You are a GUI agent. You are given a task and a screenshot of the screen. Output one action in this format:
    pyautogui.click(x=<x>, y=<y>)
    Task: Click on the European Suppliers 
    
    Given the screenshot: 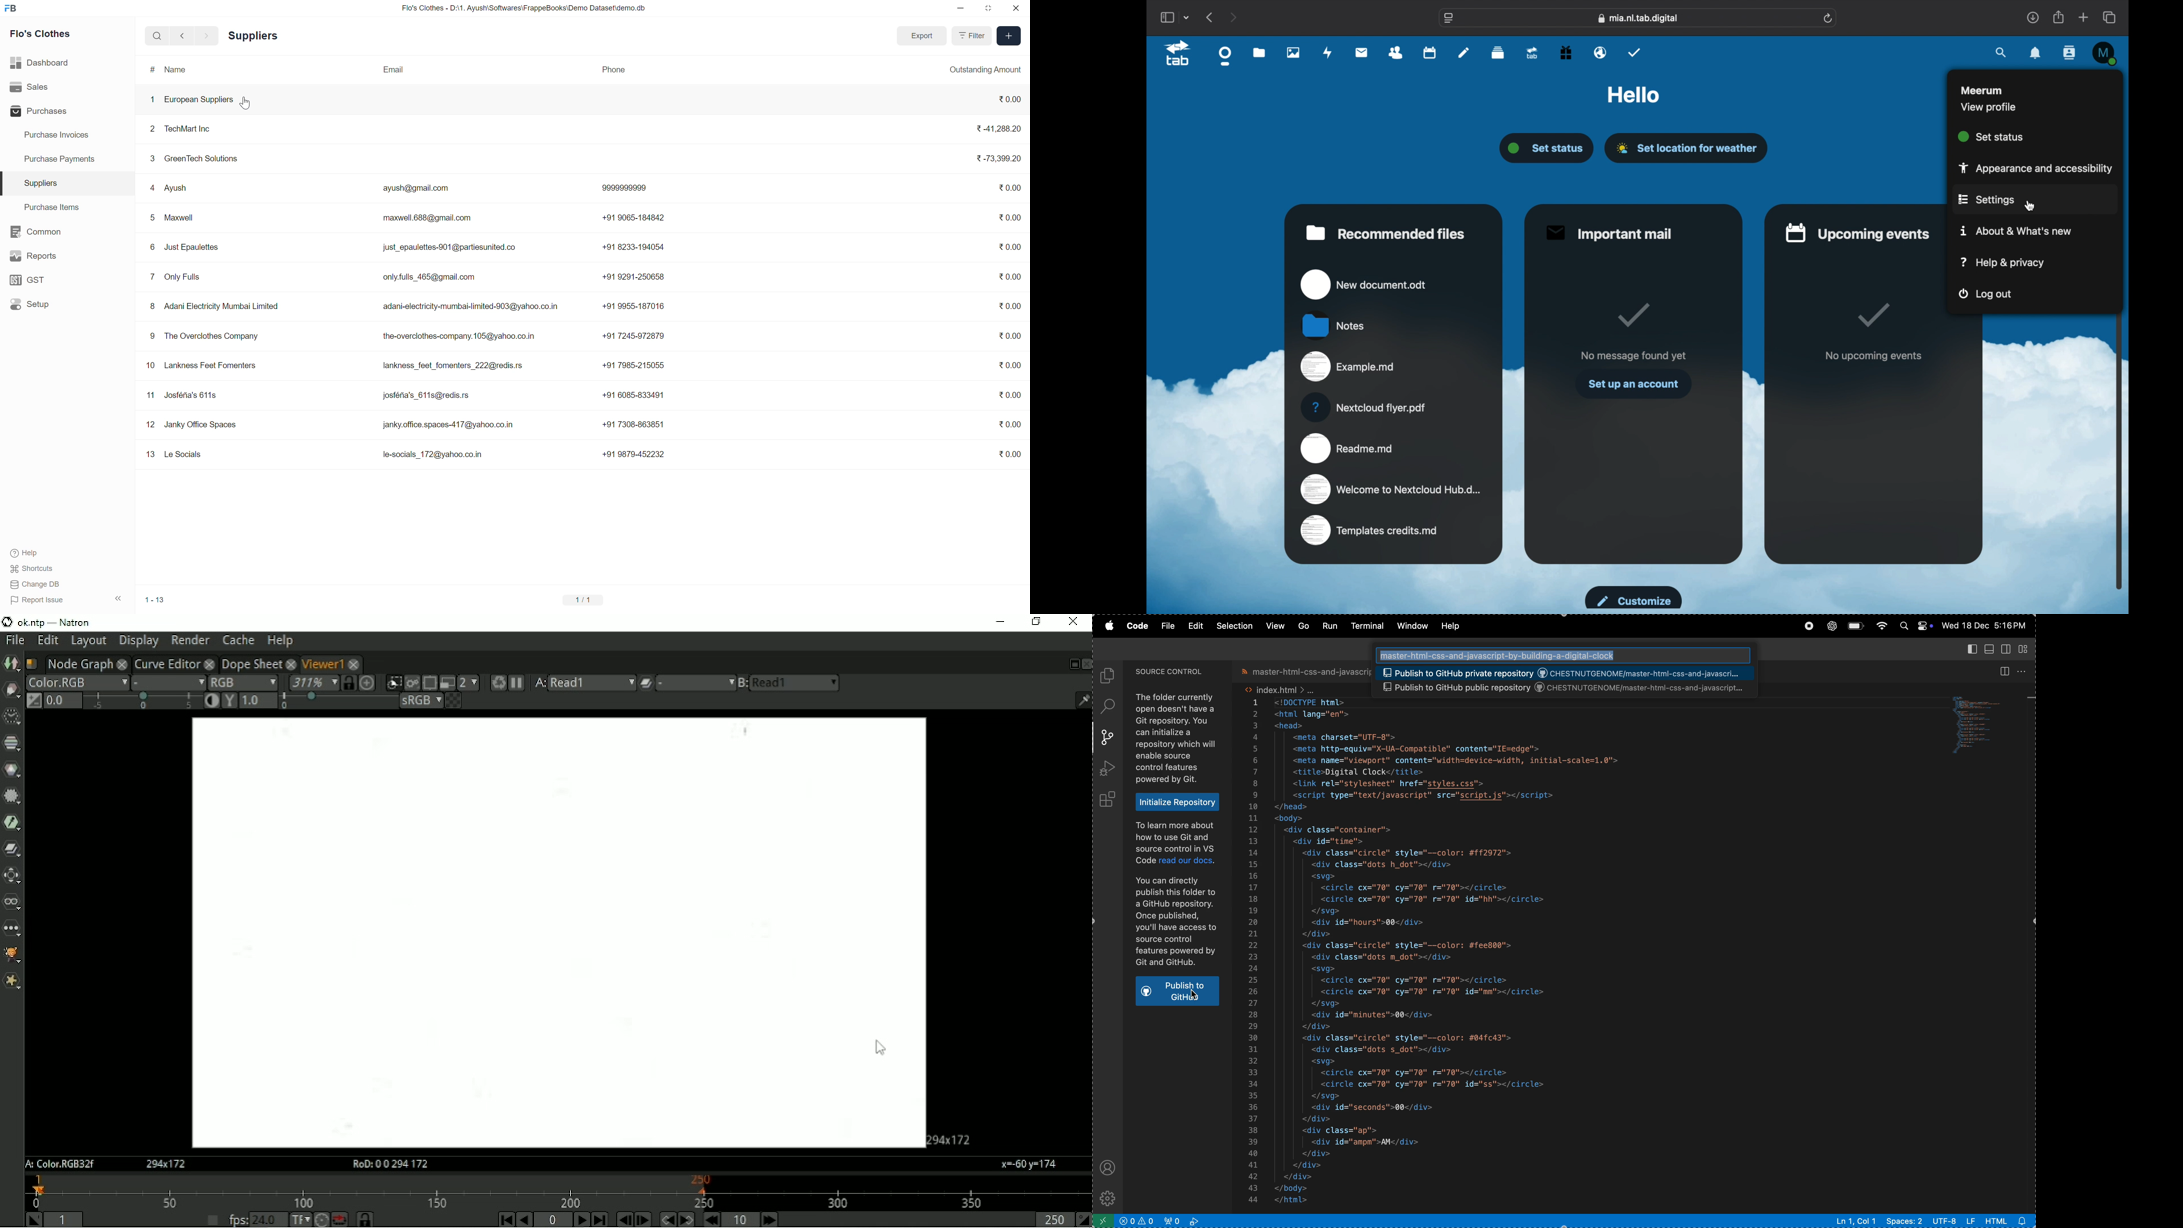 What is the action you would take?
    pyautogui.click(x=198, y=100)
    